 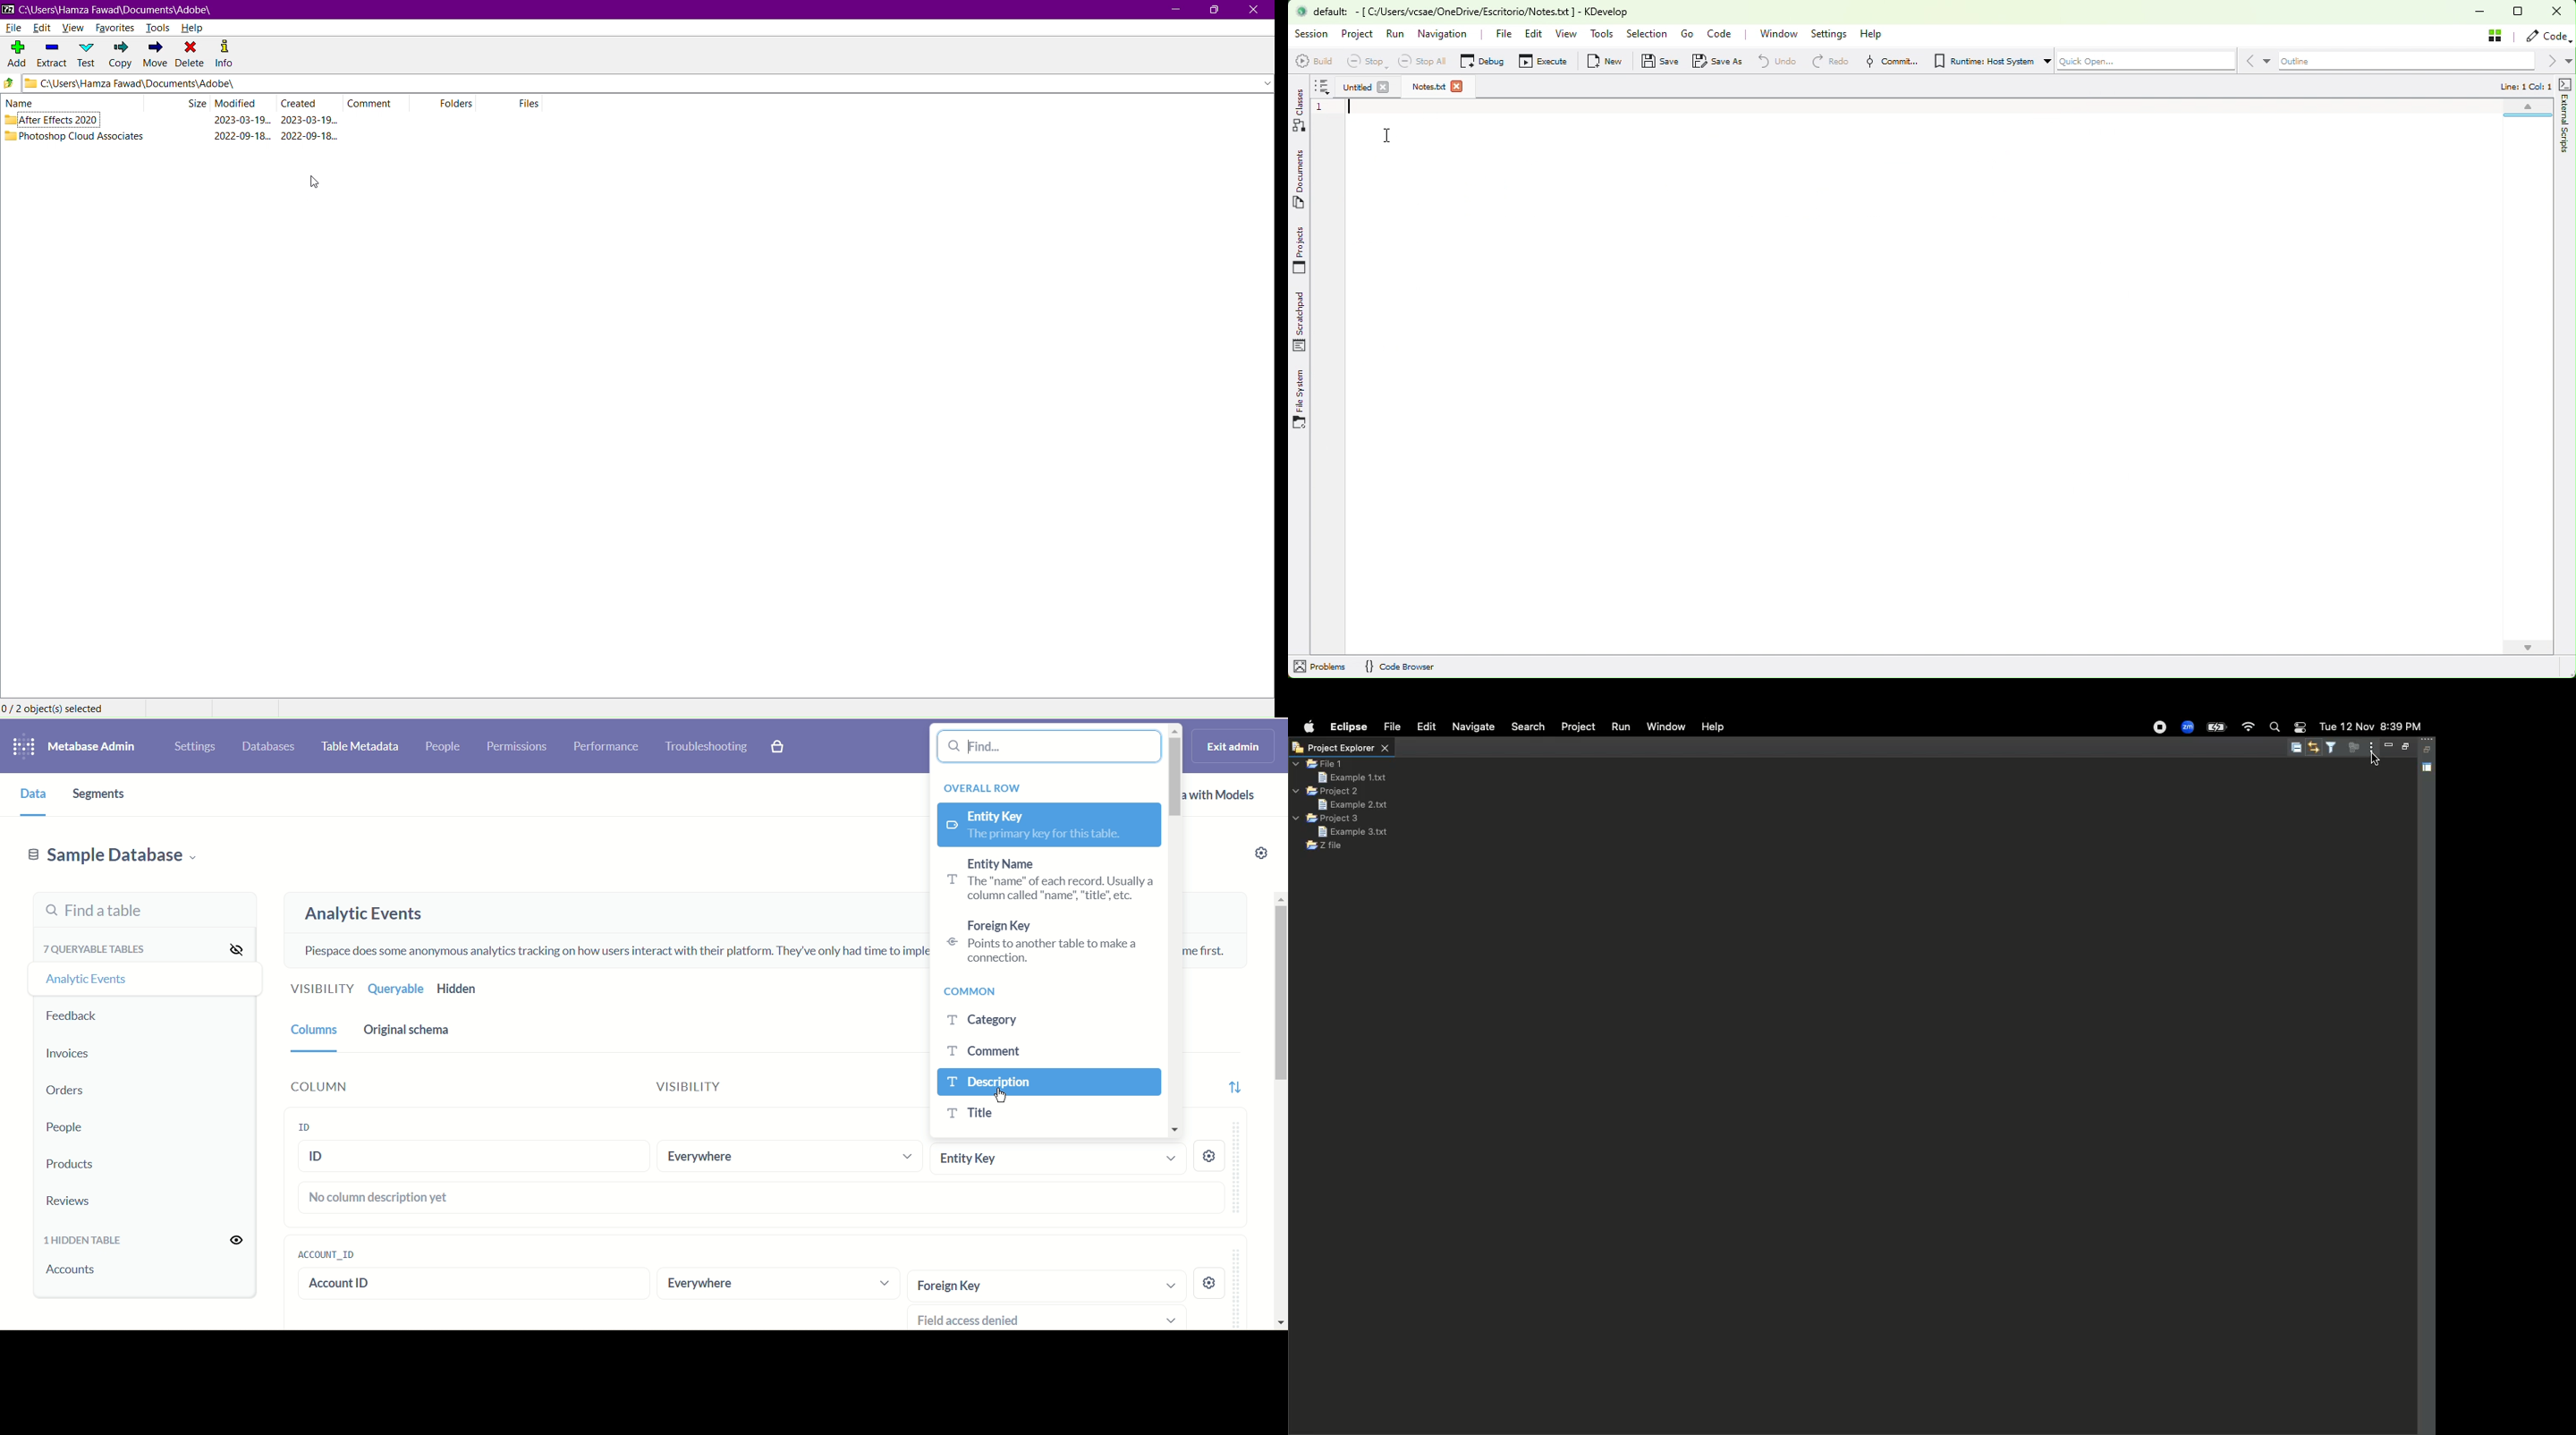 What do you see at coordinates (235, 948) in the screenshot?
I see `visibility` at bounding box center [235, 948].